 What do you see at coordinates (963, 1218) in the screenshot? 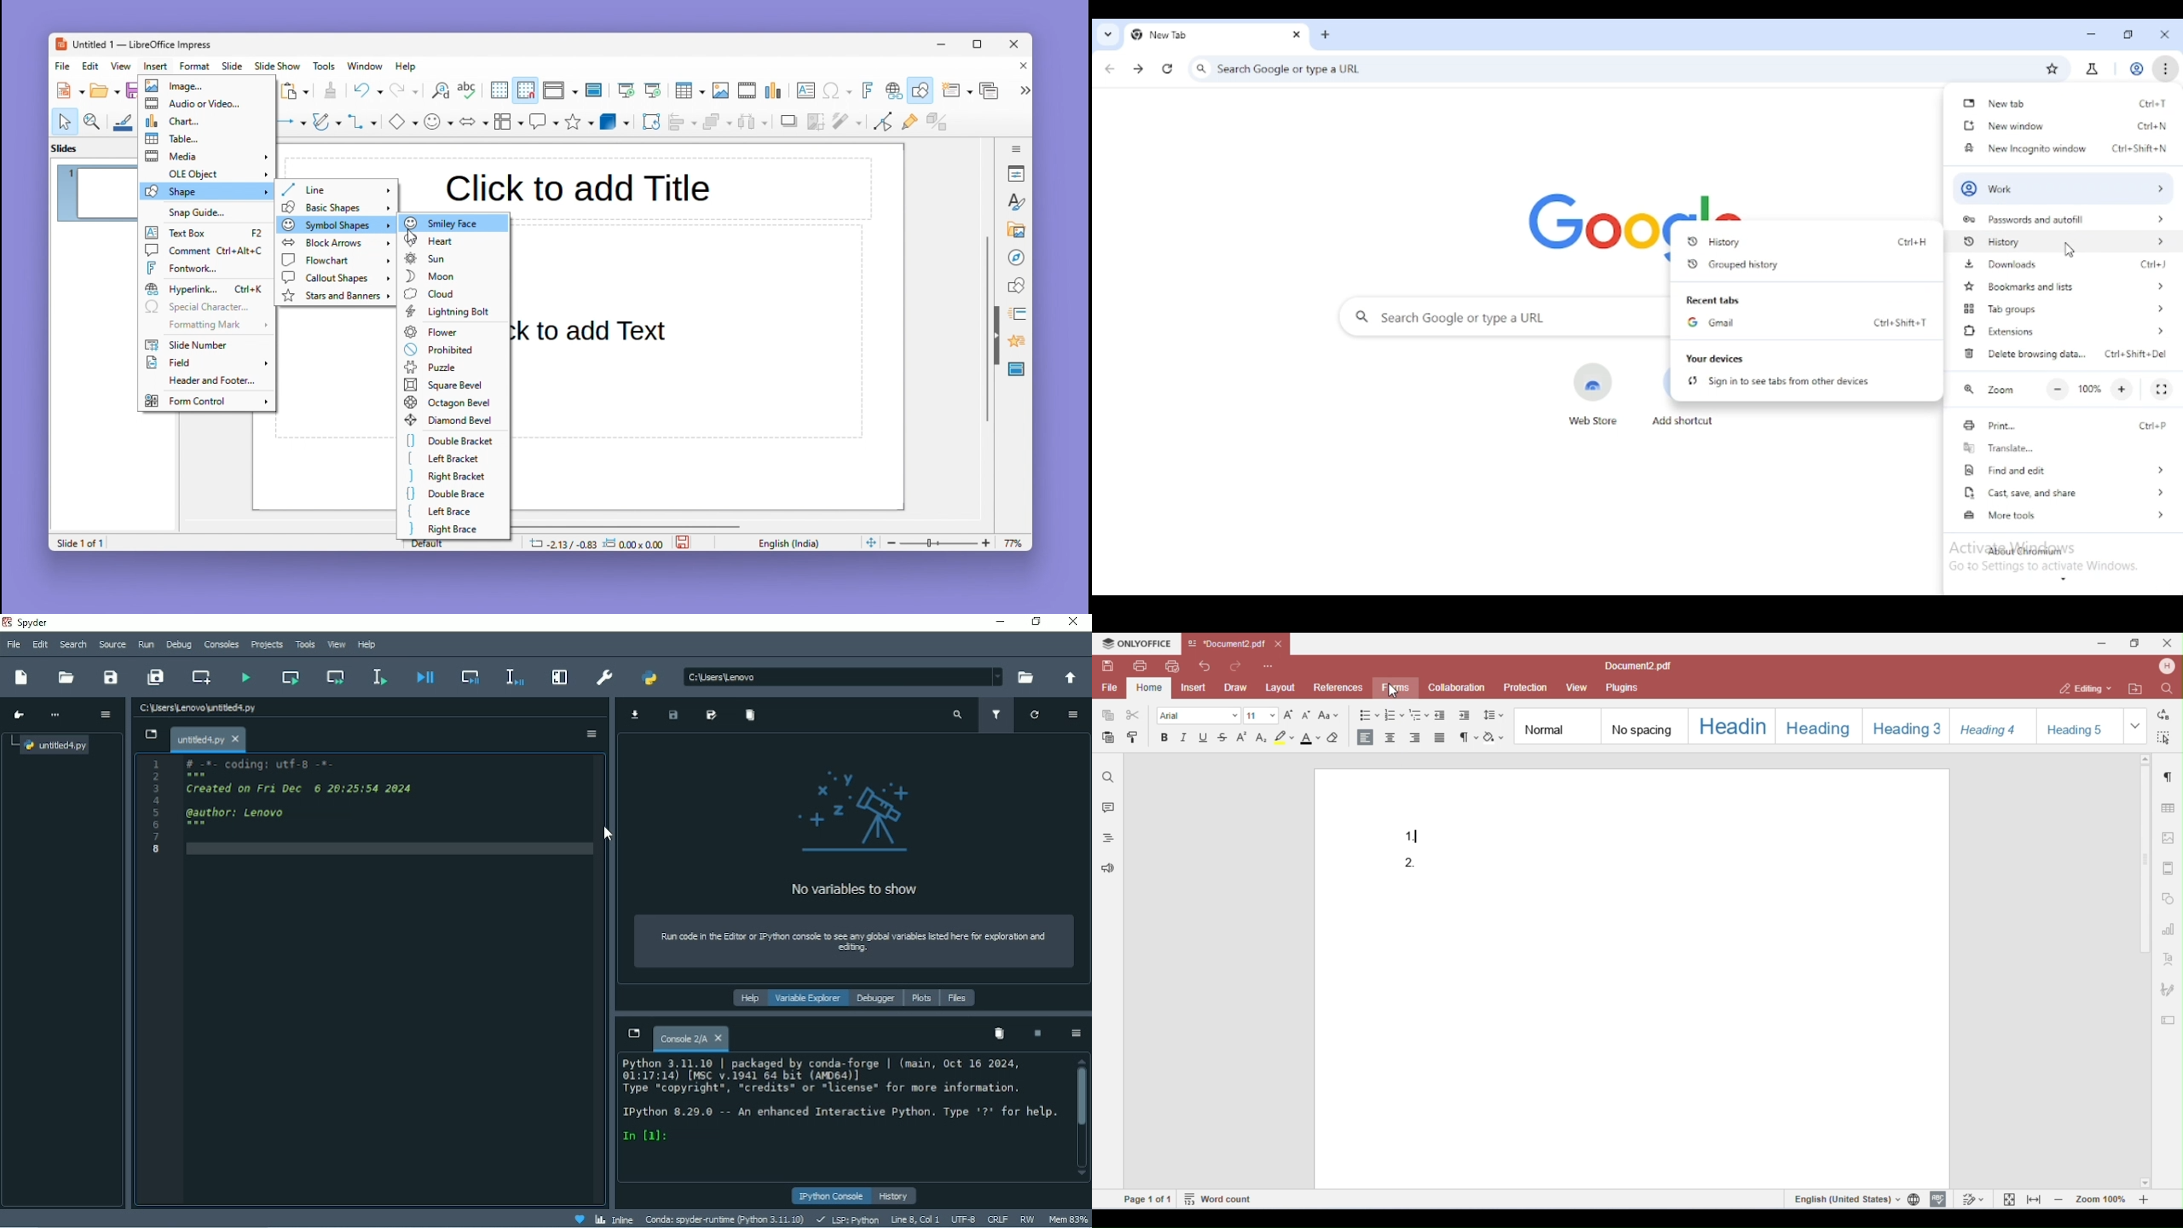
I see `UTF` at bounding box center [963, 1218].